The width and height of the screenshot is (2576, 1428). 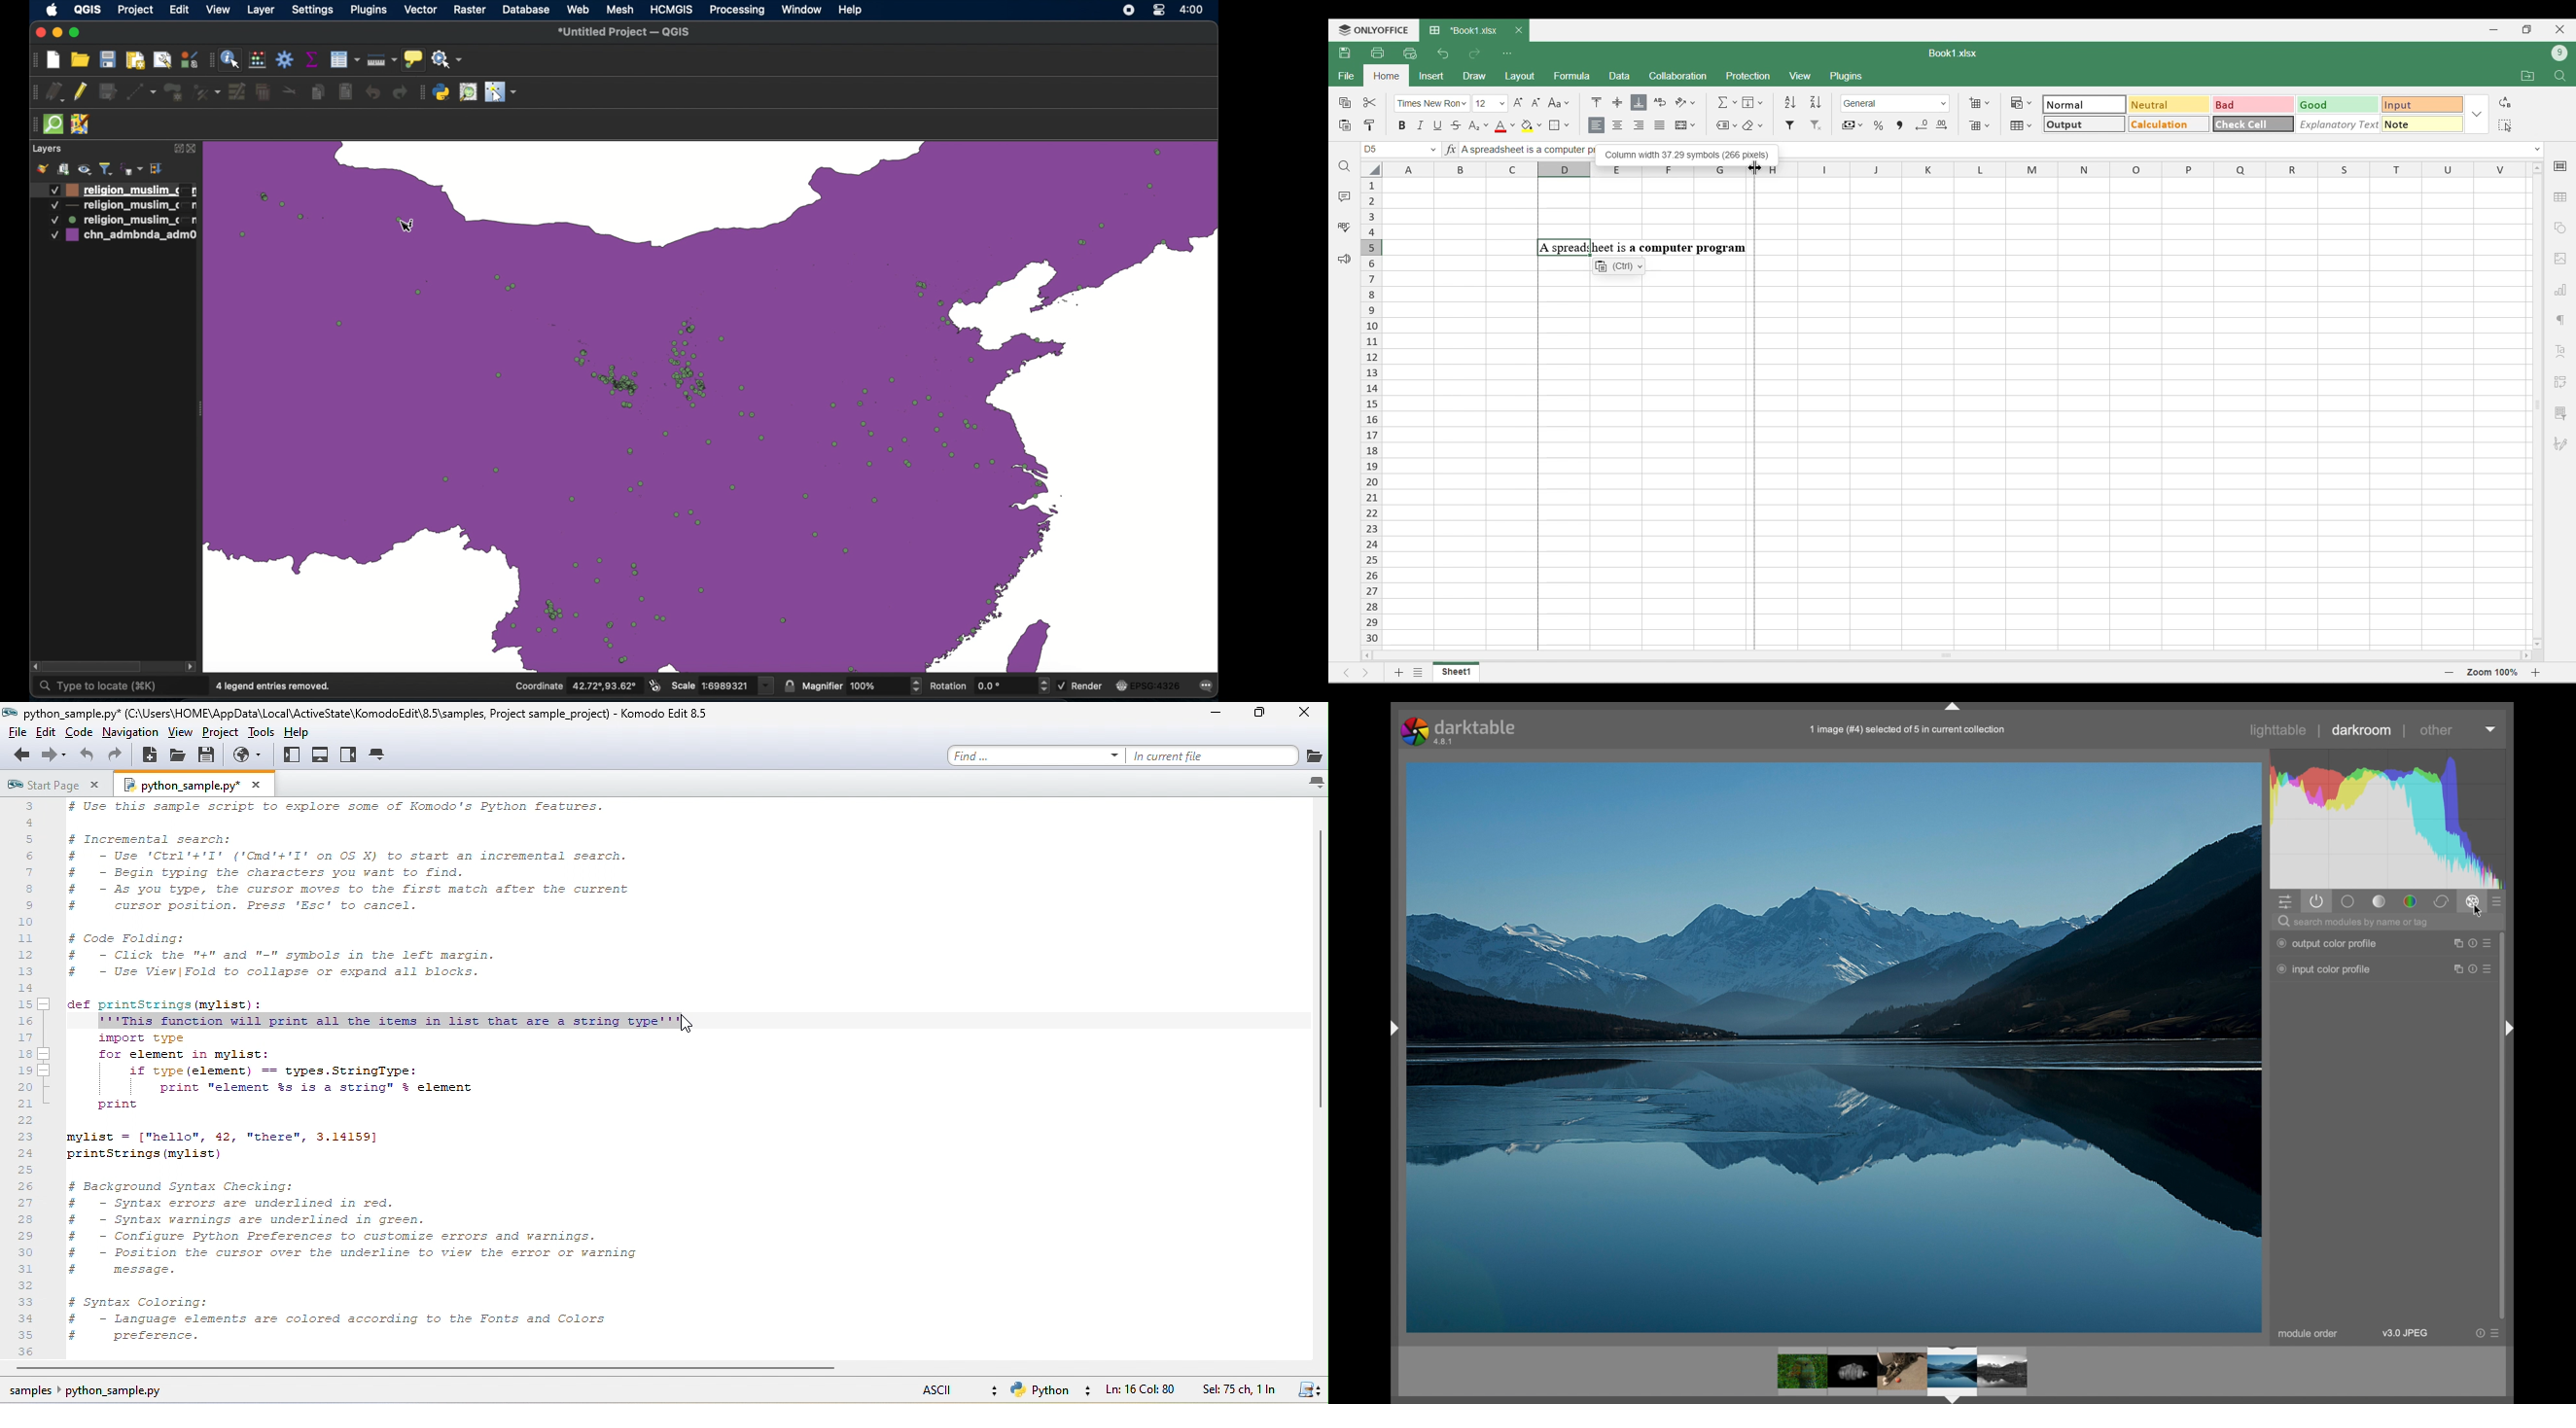 I want to click on Text setting options, so click(x=1619, y=266).